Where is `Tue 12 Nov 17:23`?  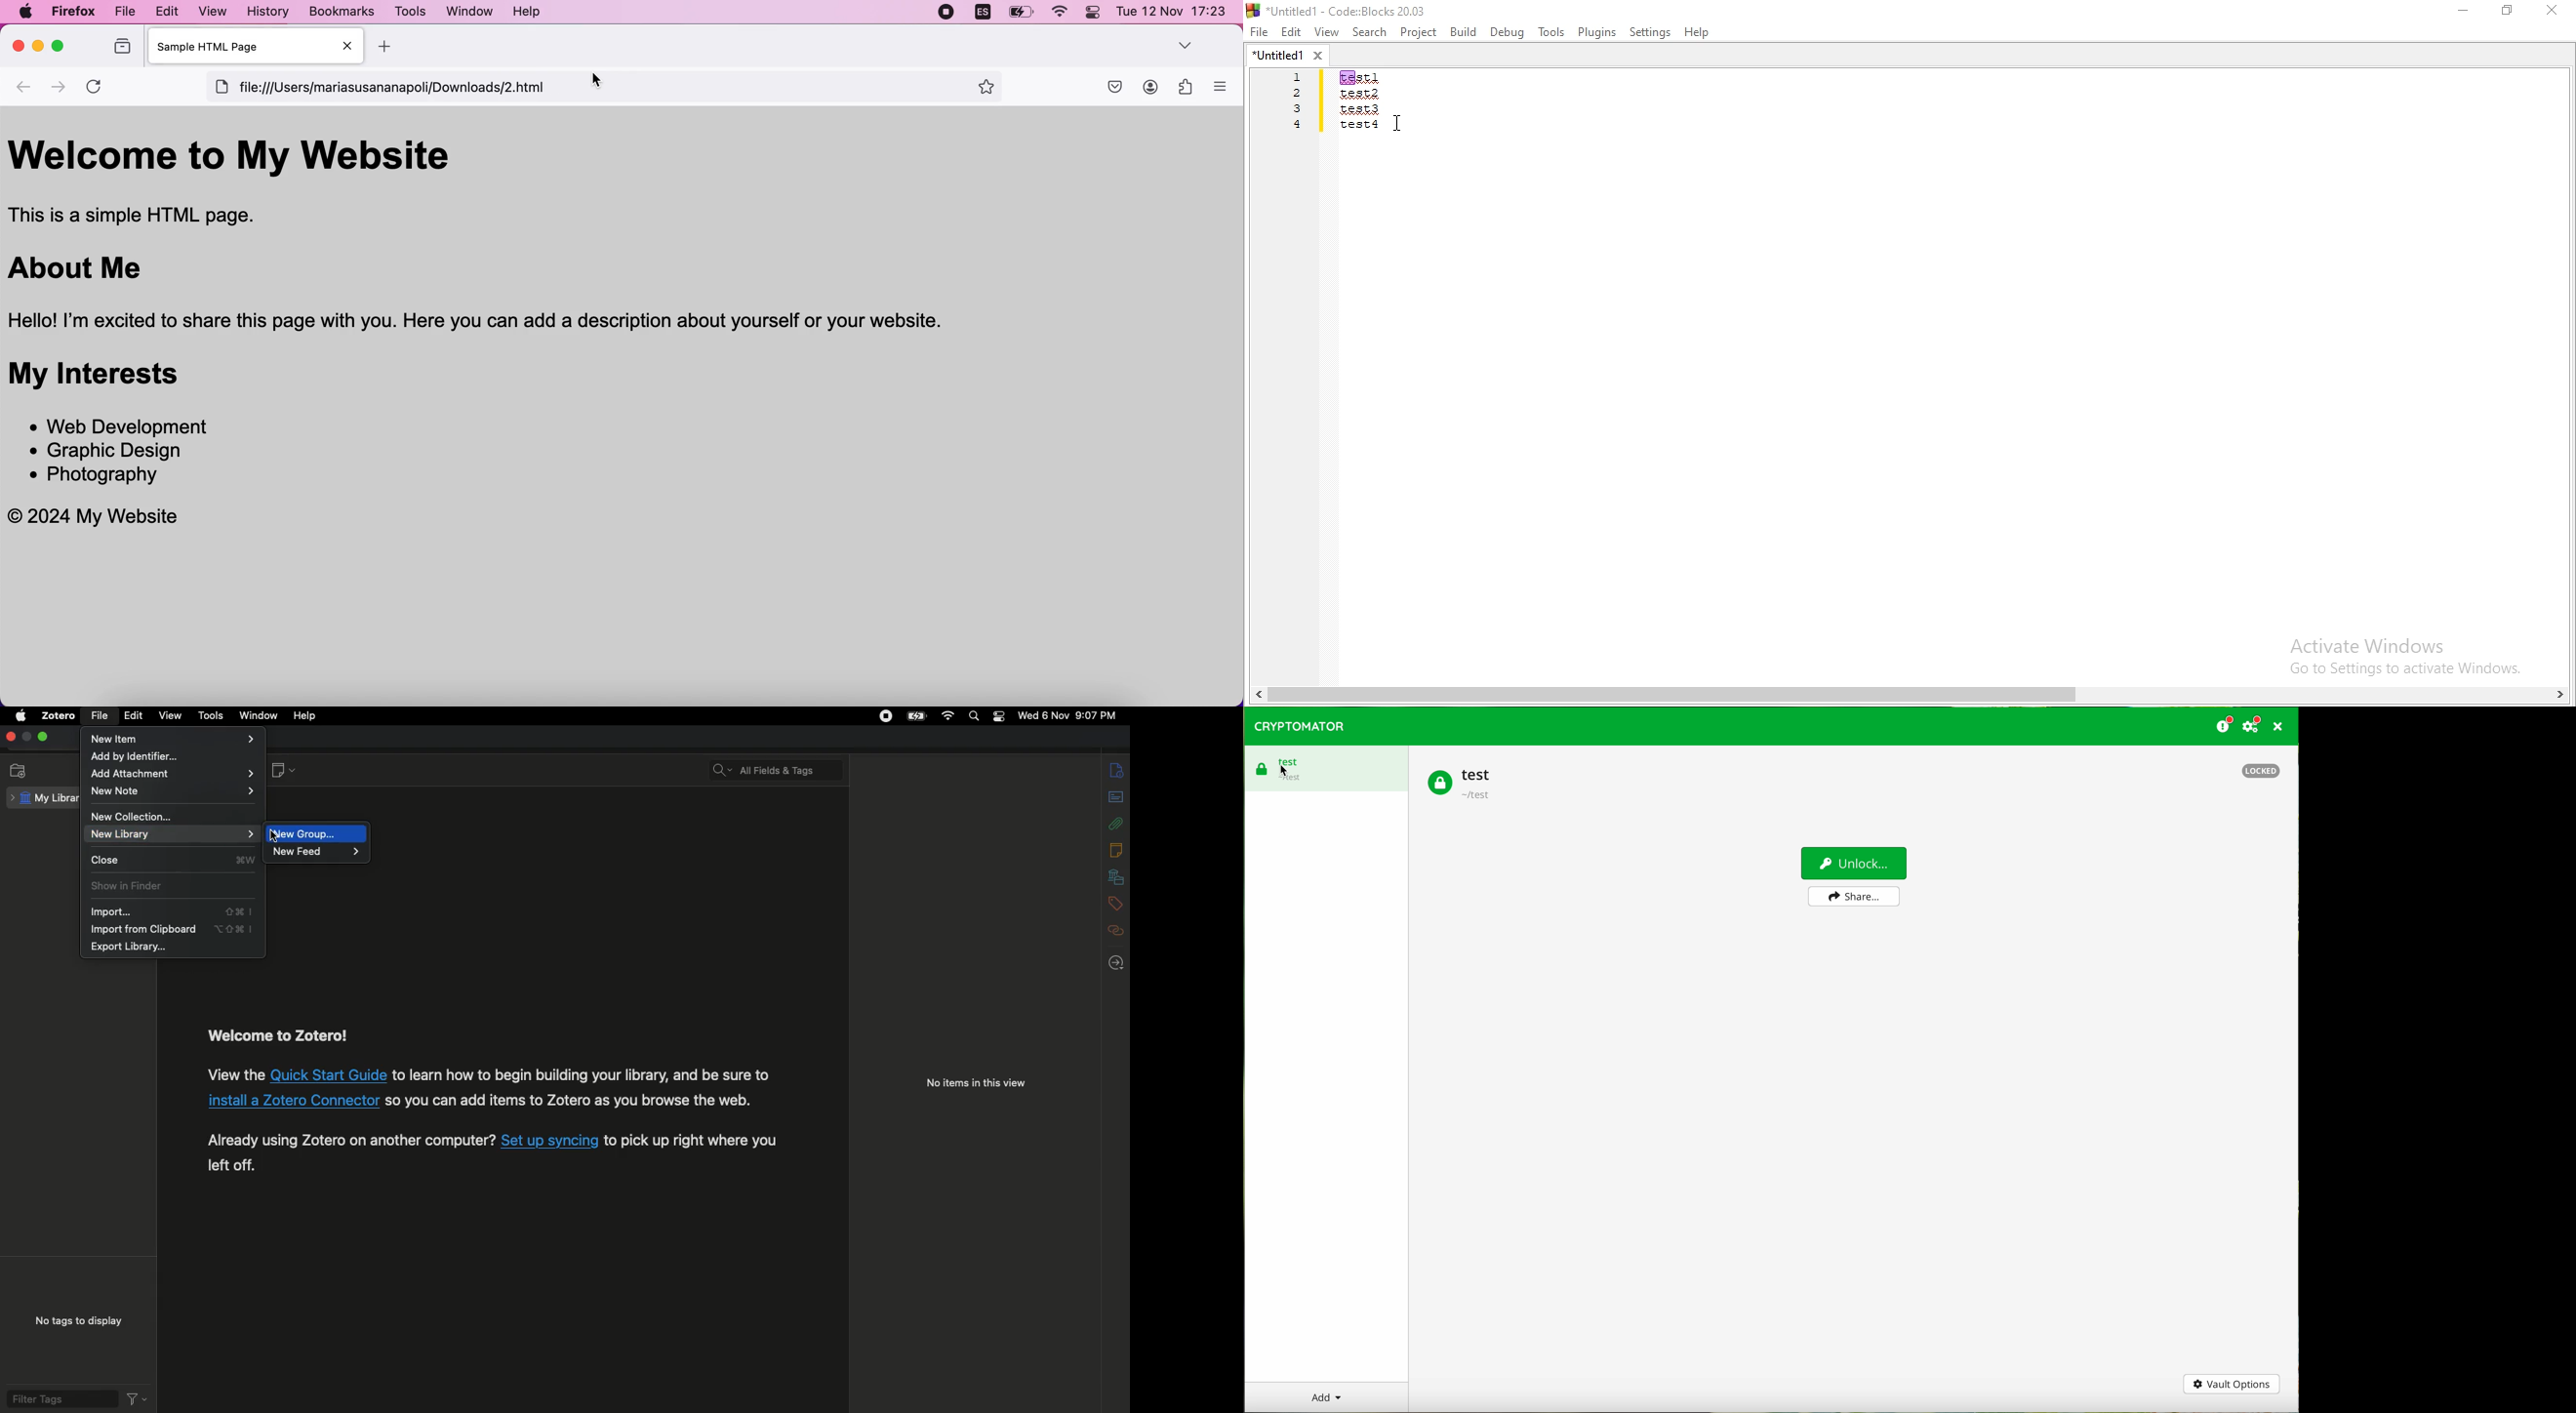
Tue 12 Nov 17:23 is located at coordinates (1172, 12).